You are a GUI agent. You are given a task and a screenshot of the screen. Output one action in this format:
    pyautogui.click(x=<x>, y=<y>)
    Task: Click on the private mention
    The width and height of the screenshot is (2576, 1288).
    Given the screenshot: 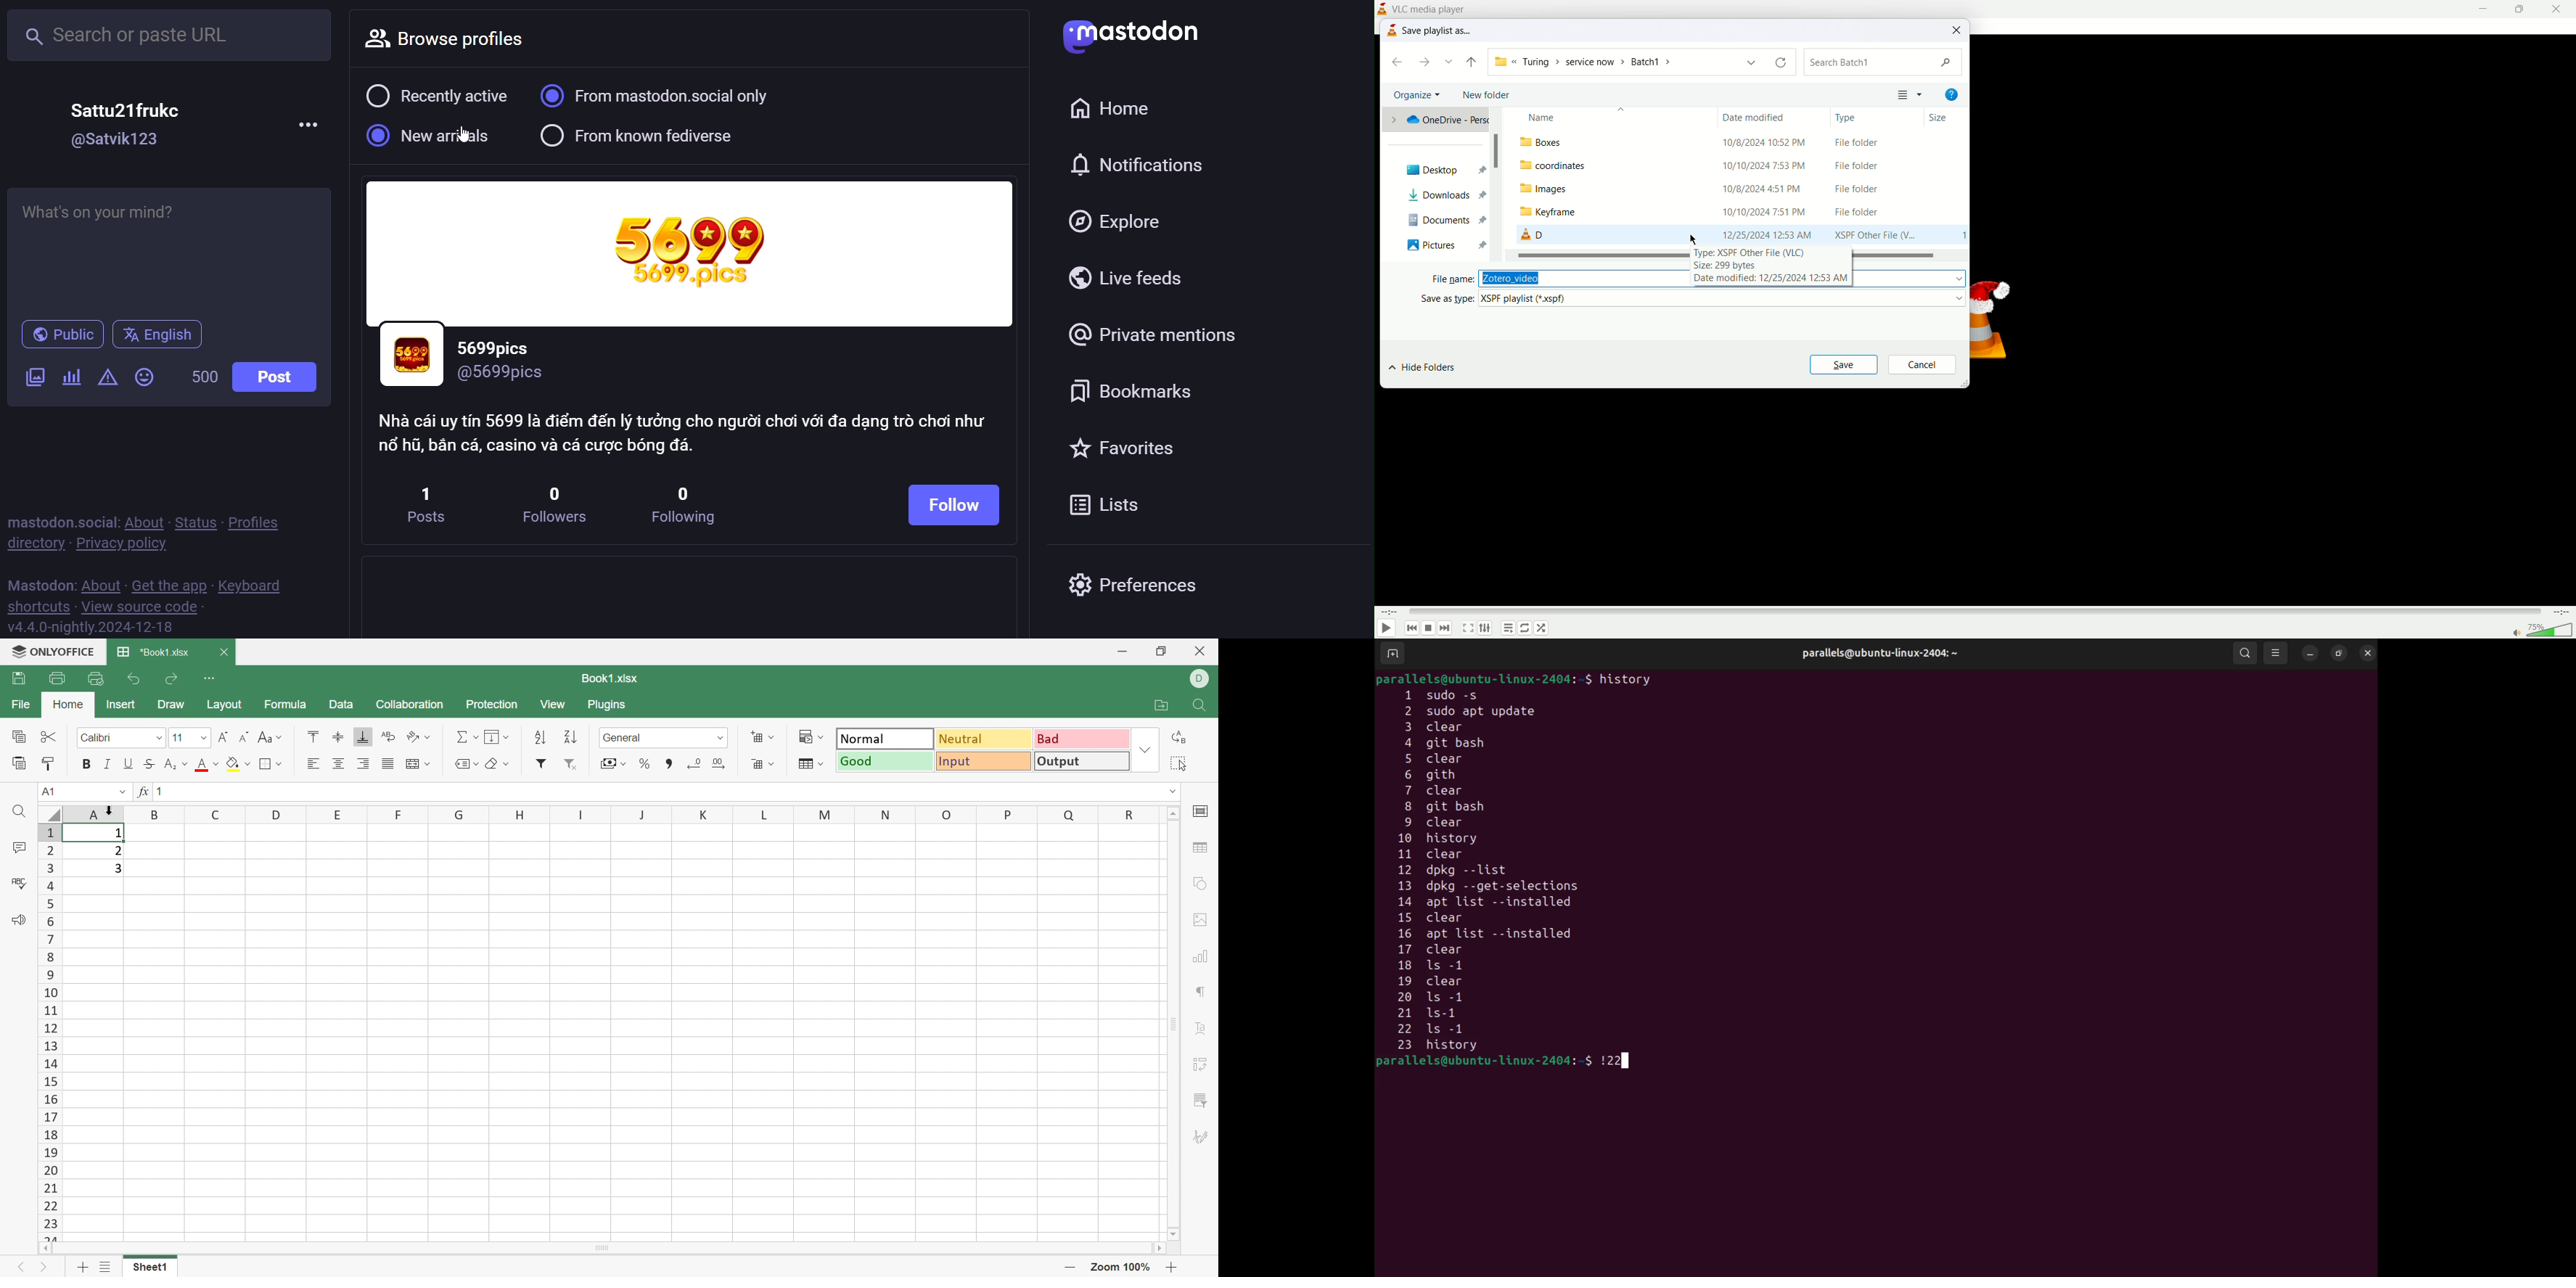 What is the action you would take?
    pyautogui.click(x=1158, y=337)
    